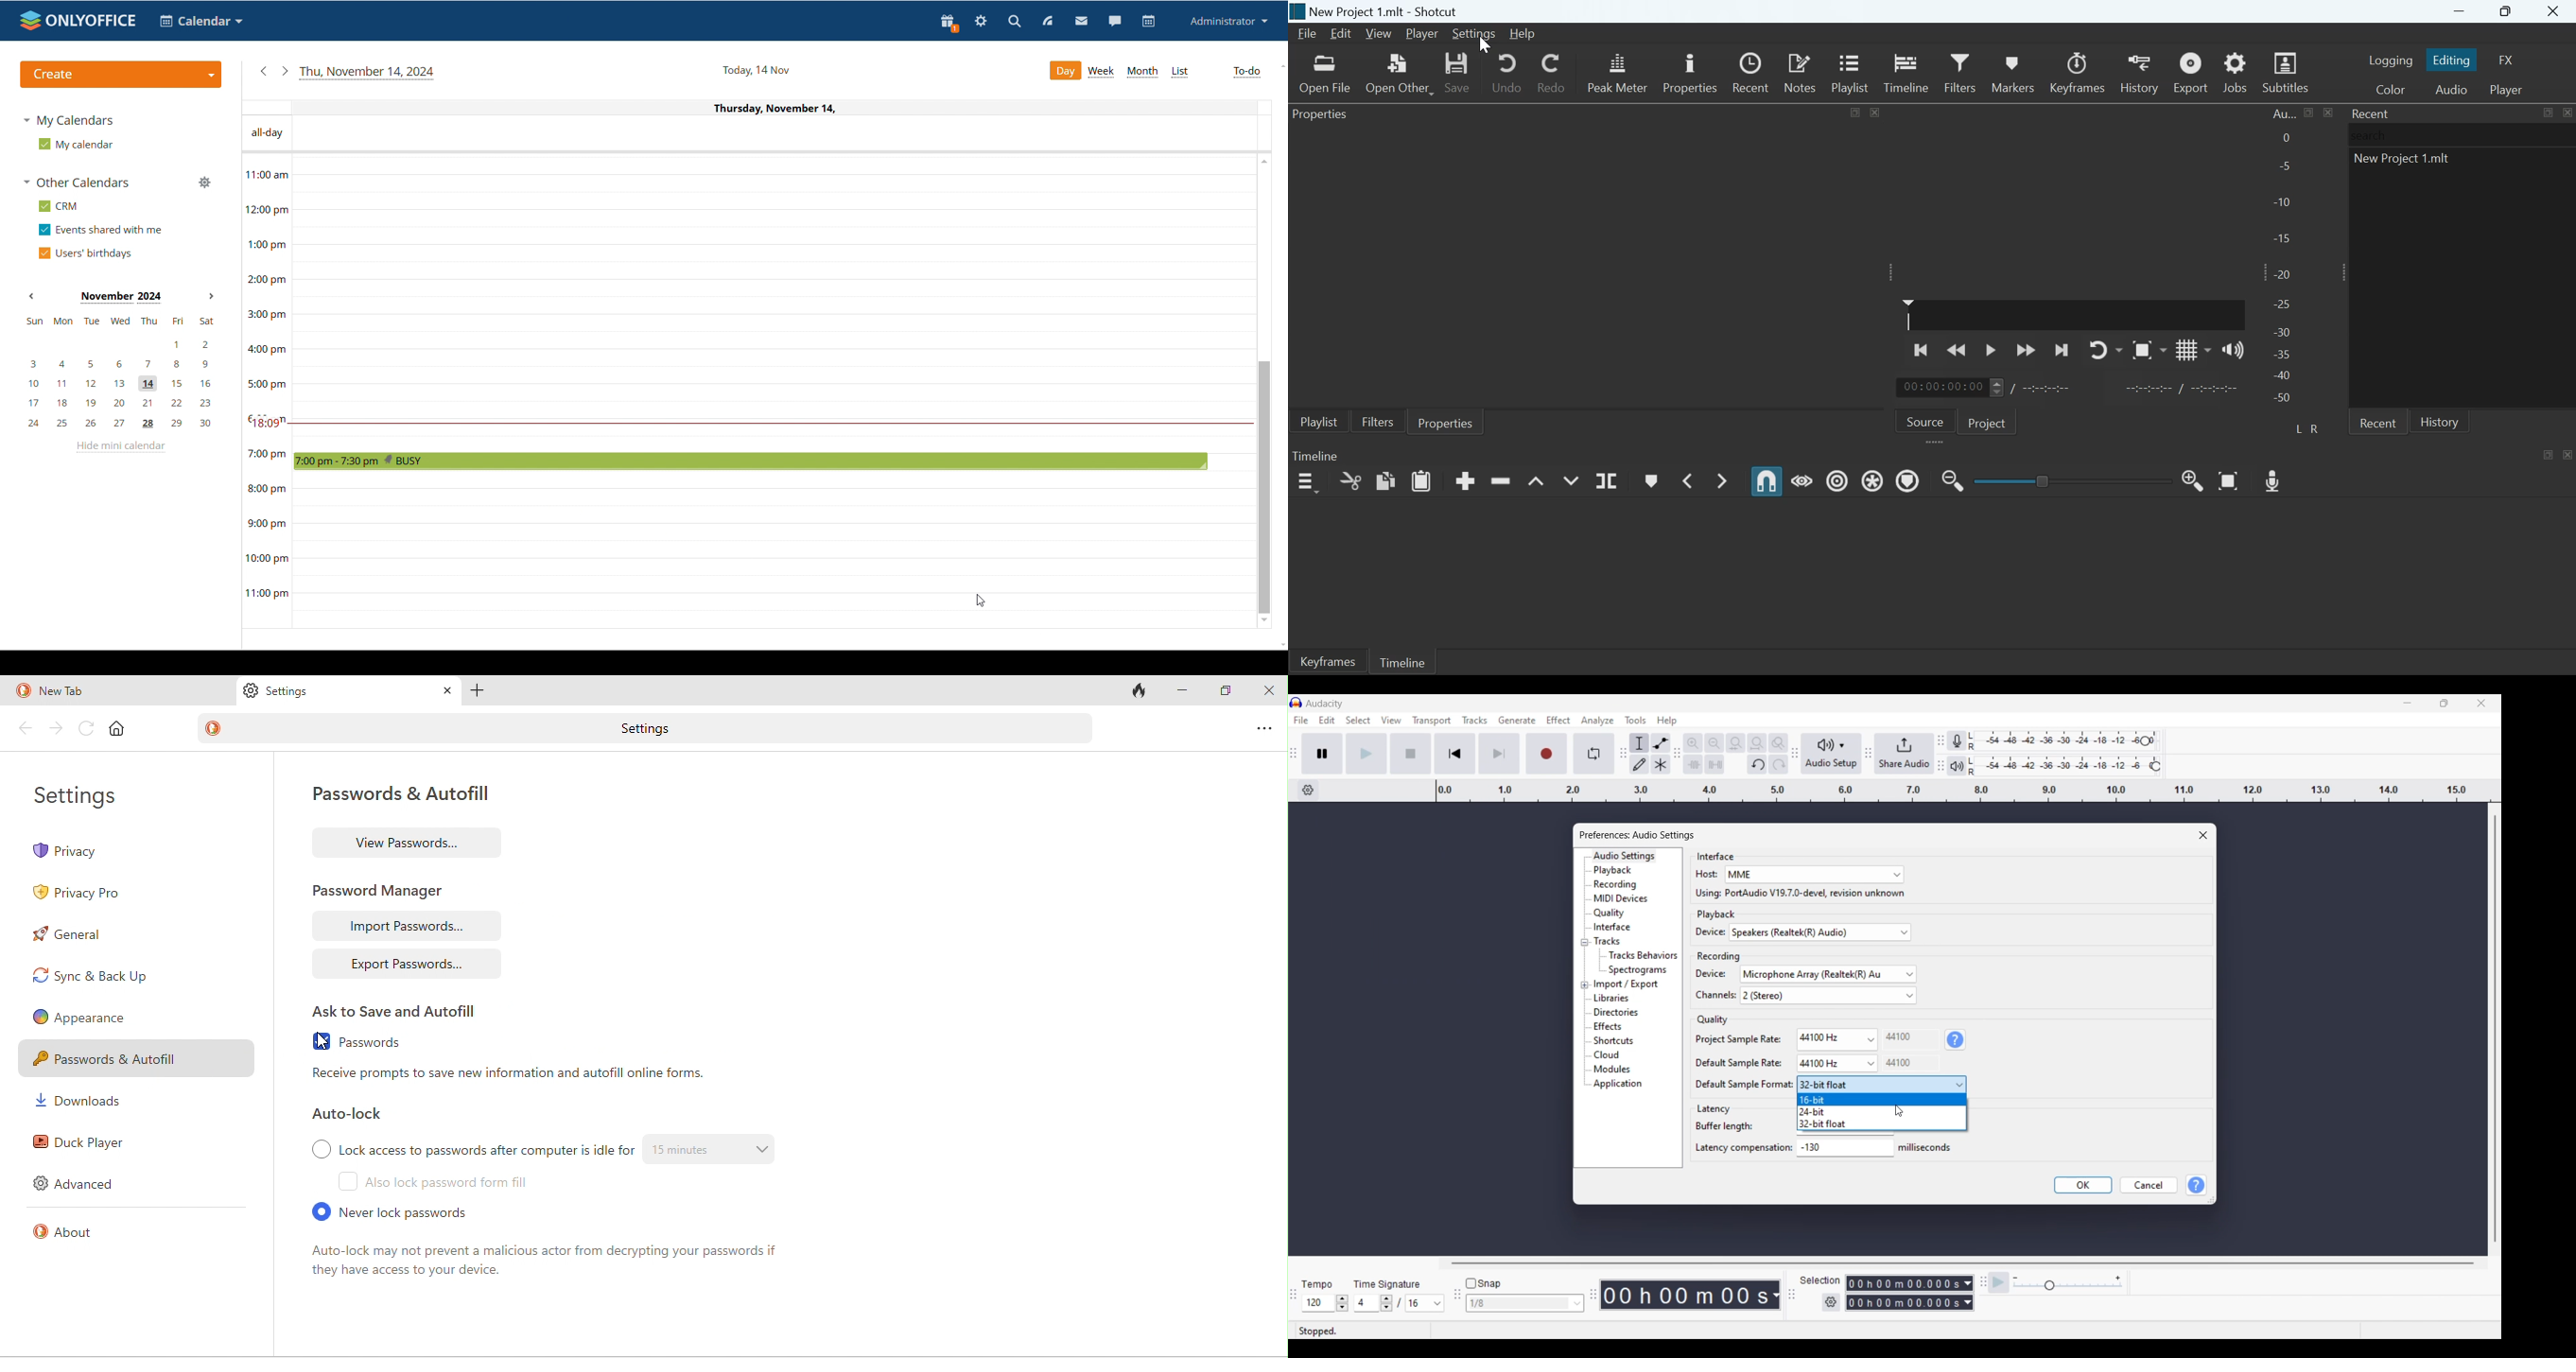 The width and height of the screenshot is (2576, 1372). I want to click on import passwords, so click(411, 927).